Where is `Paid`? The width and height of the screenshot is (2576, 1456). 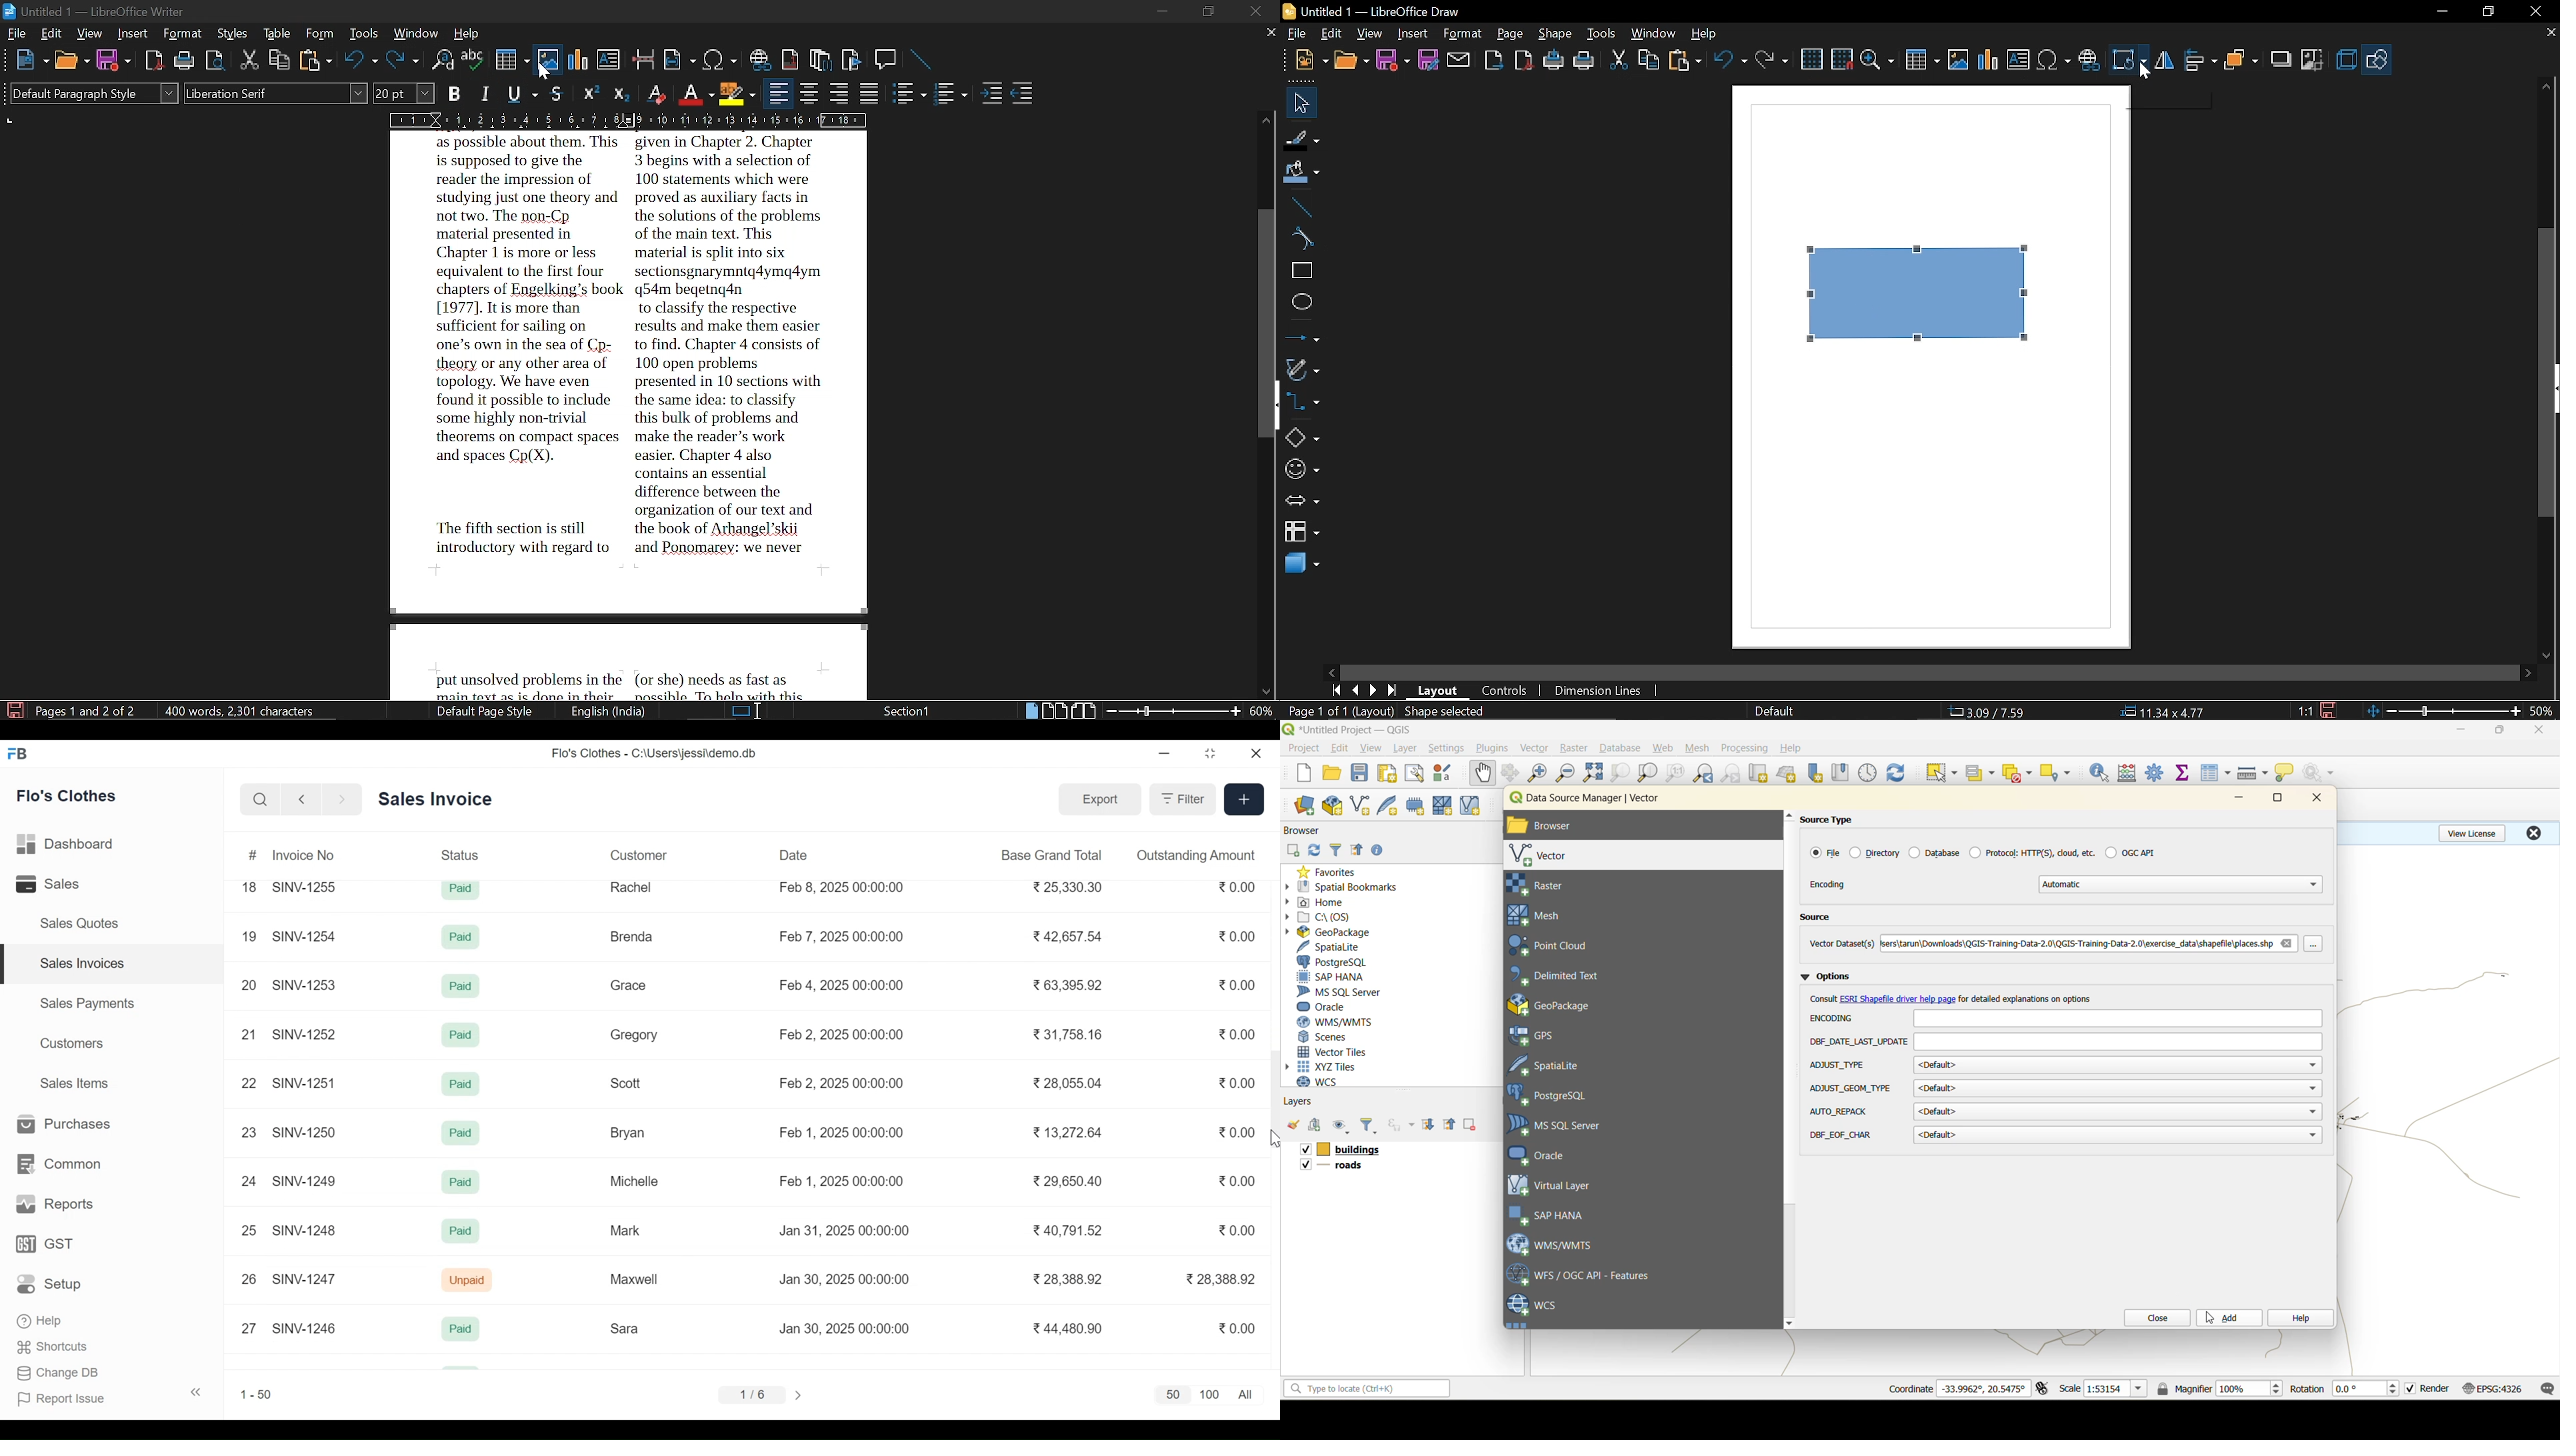 Paid is located at coordinates (463, 987).